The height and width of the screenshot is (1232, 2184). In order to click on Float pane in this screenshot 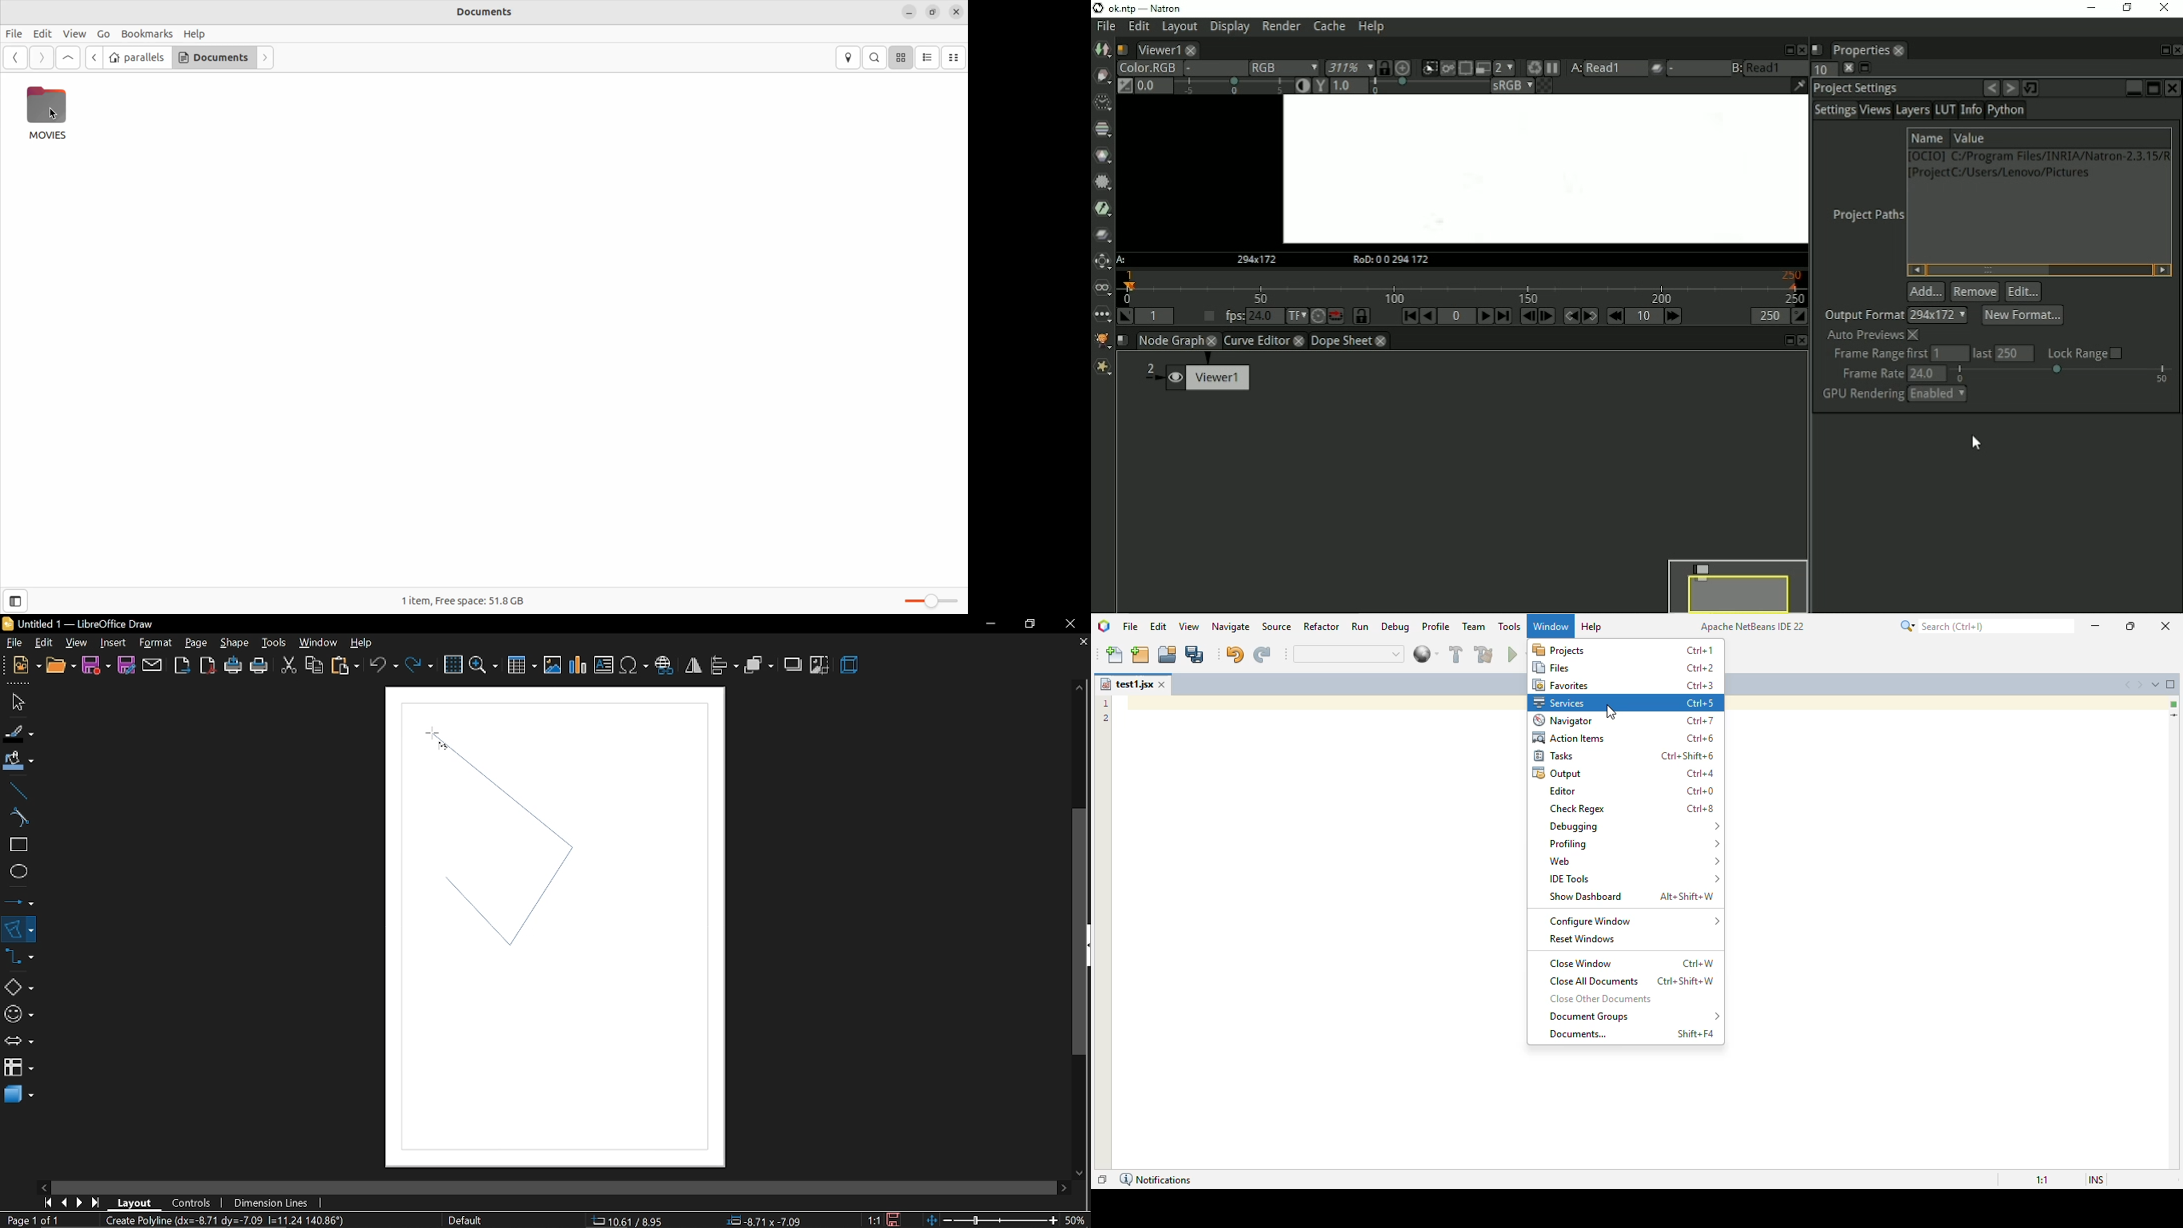, I will do `click(2162, 50)`.